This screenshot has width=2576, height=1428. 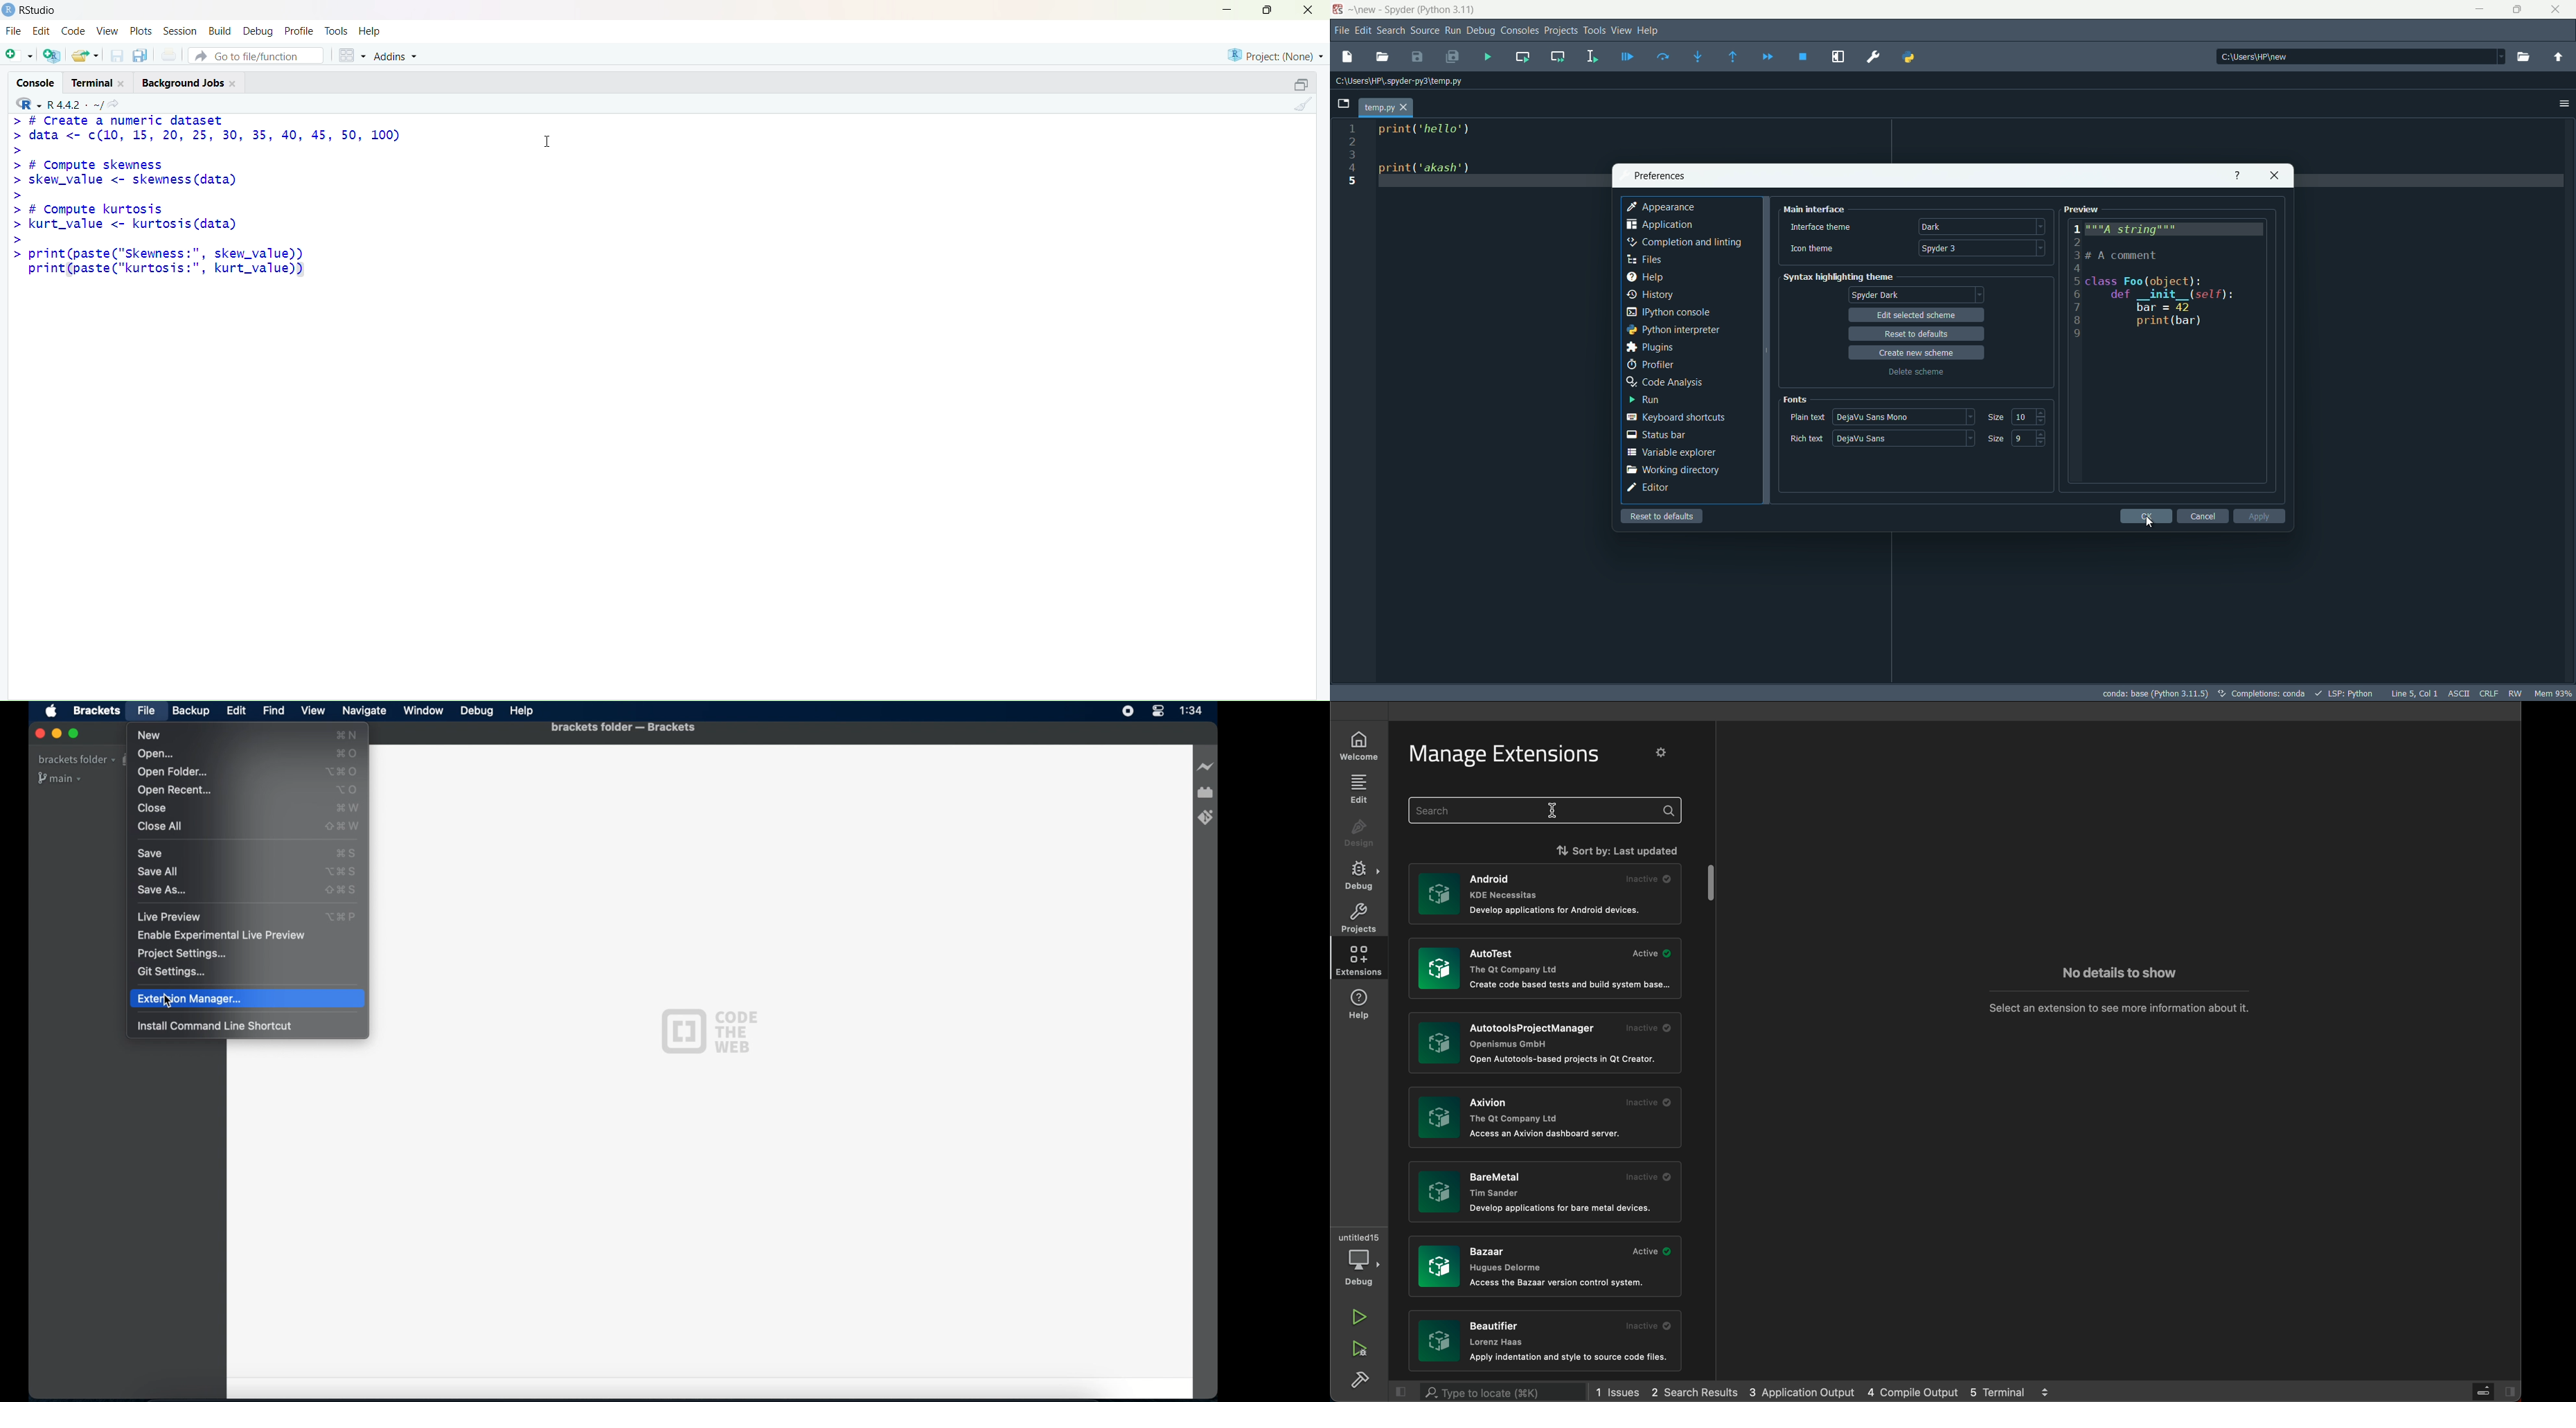 I want to click on C:\Users\HP\spyder-py3\temp.py, so click(x=1399, y=82).